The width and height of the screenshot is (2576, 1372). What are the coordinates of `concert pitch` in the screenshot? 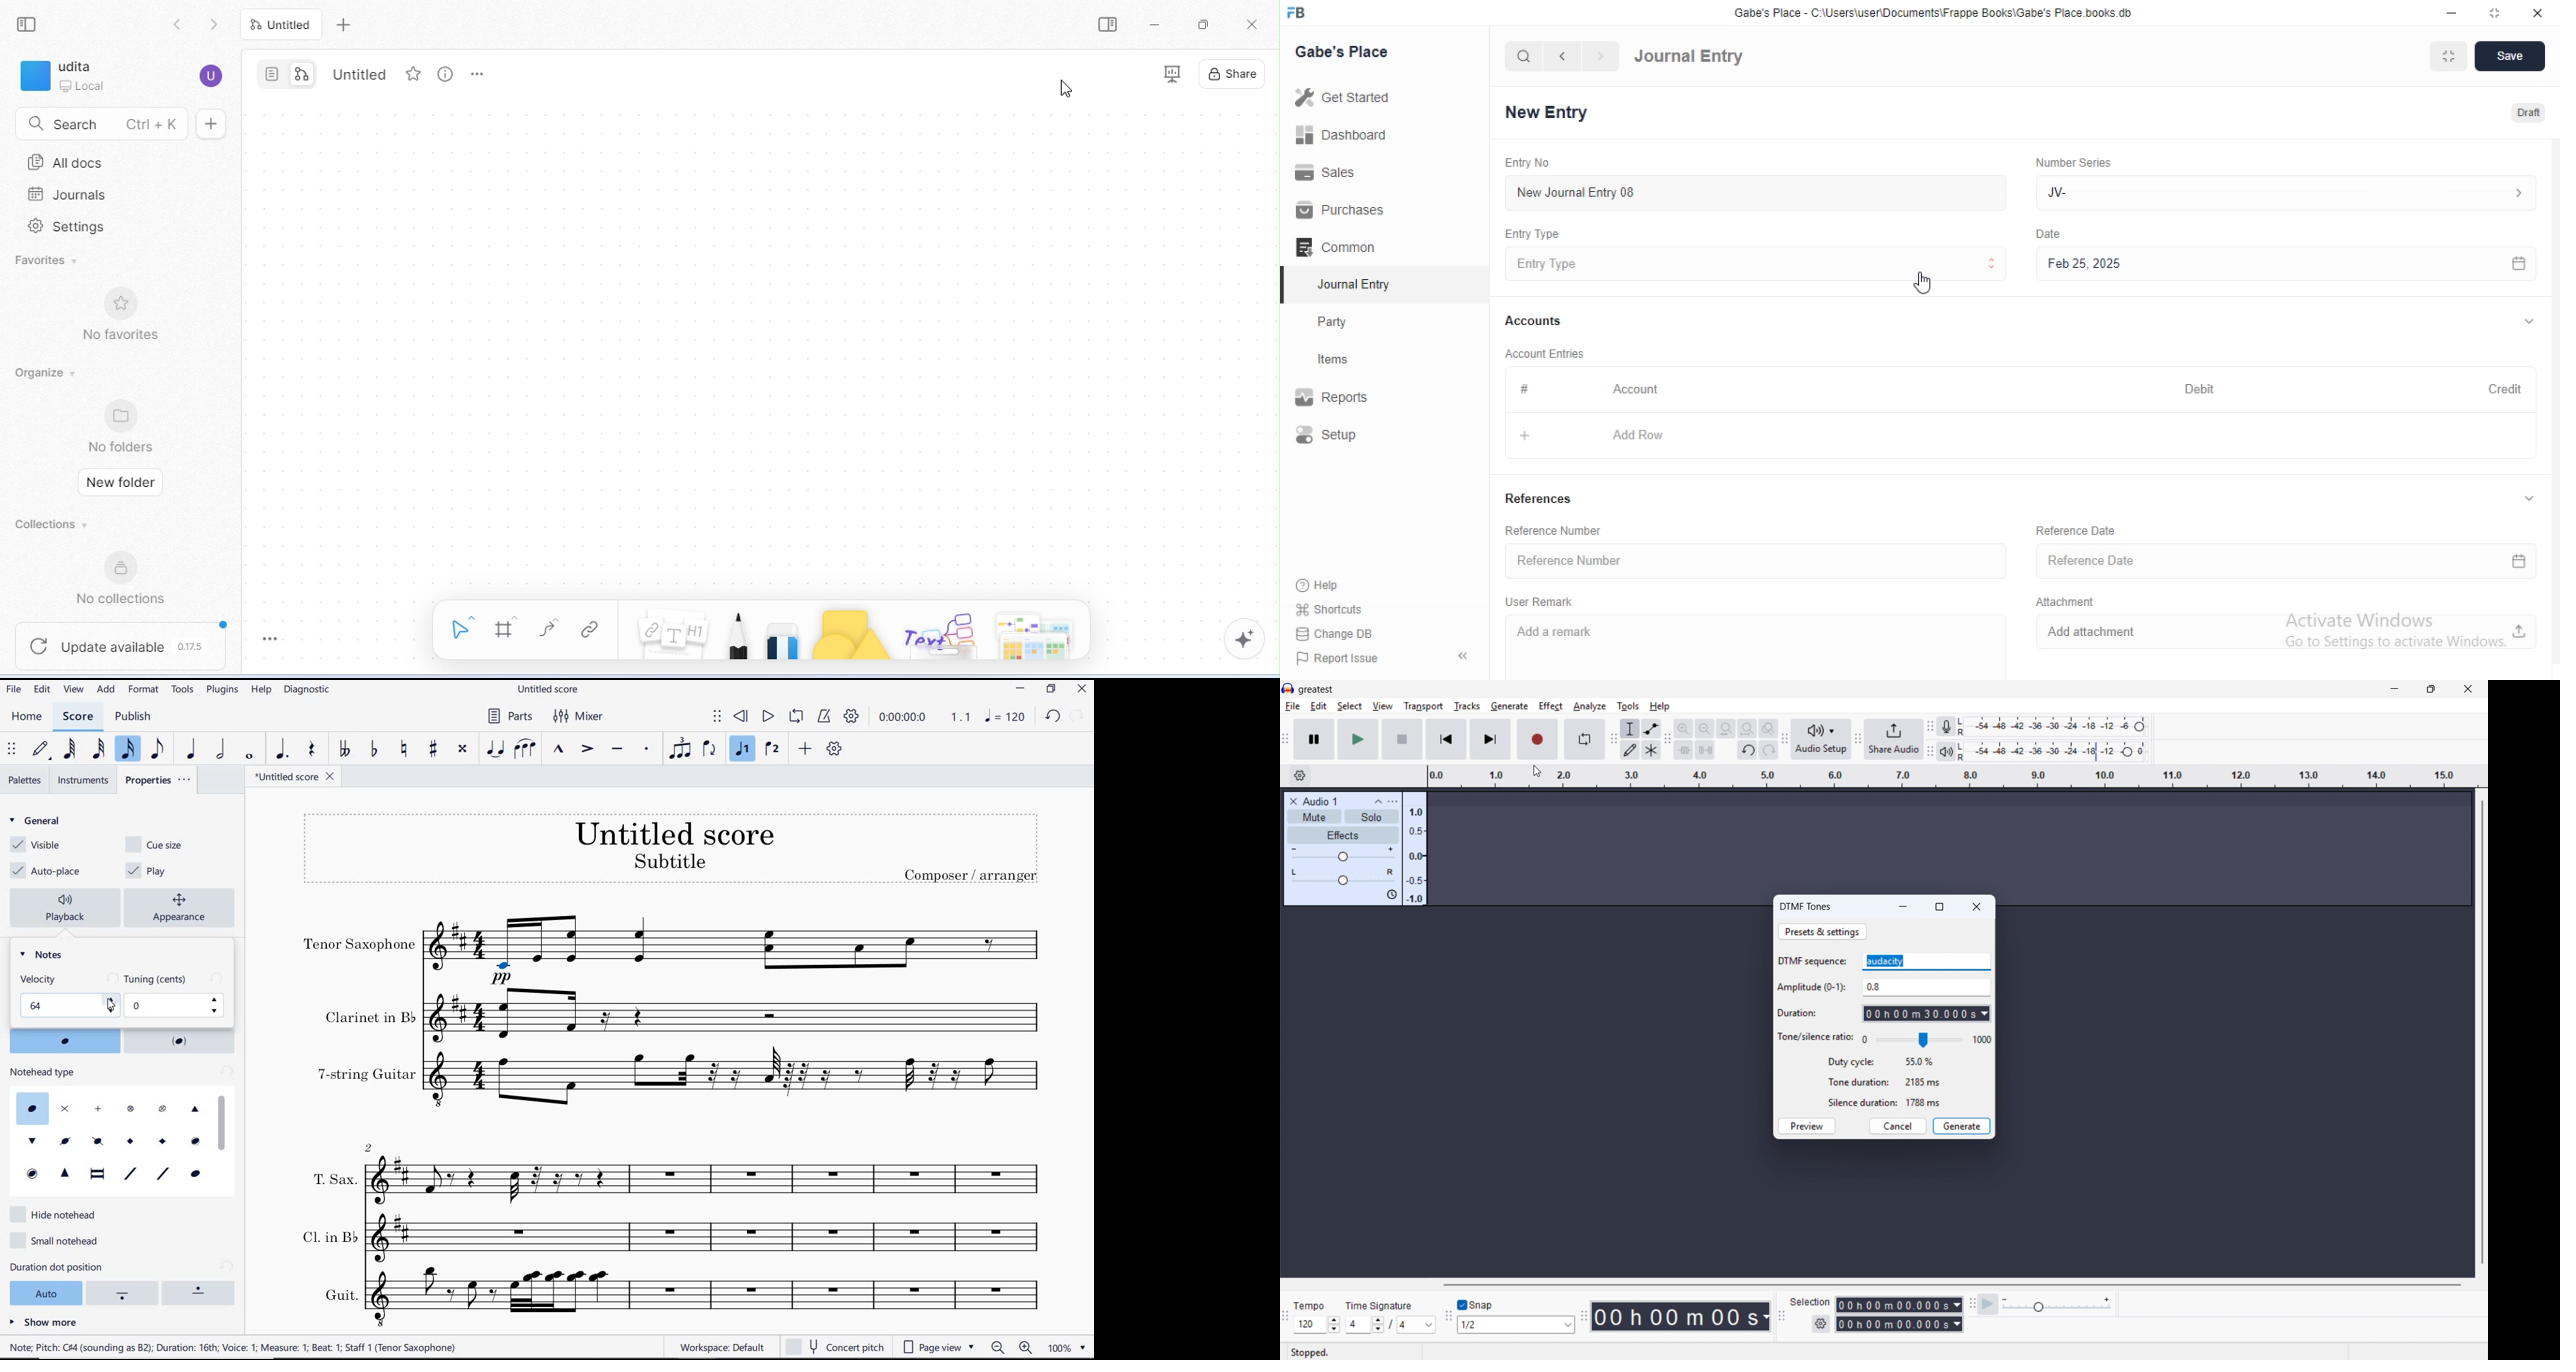 It's located at (834, 1346).